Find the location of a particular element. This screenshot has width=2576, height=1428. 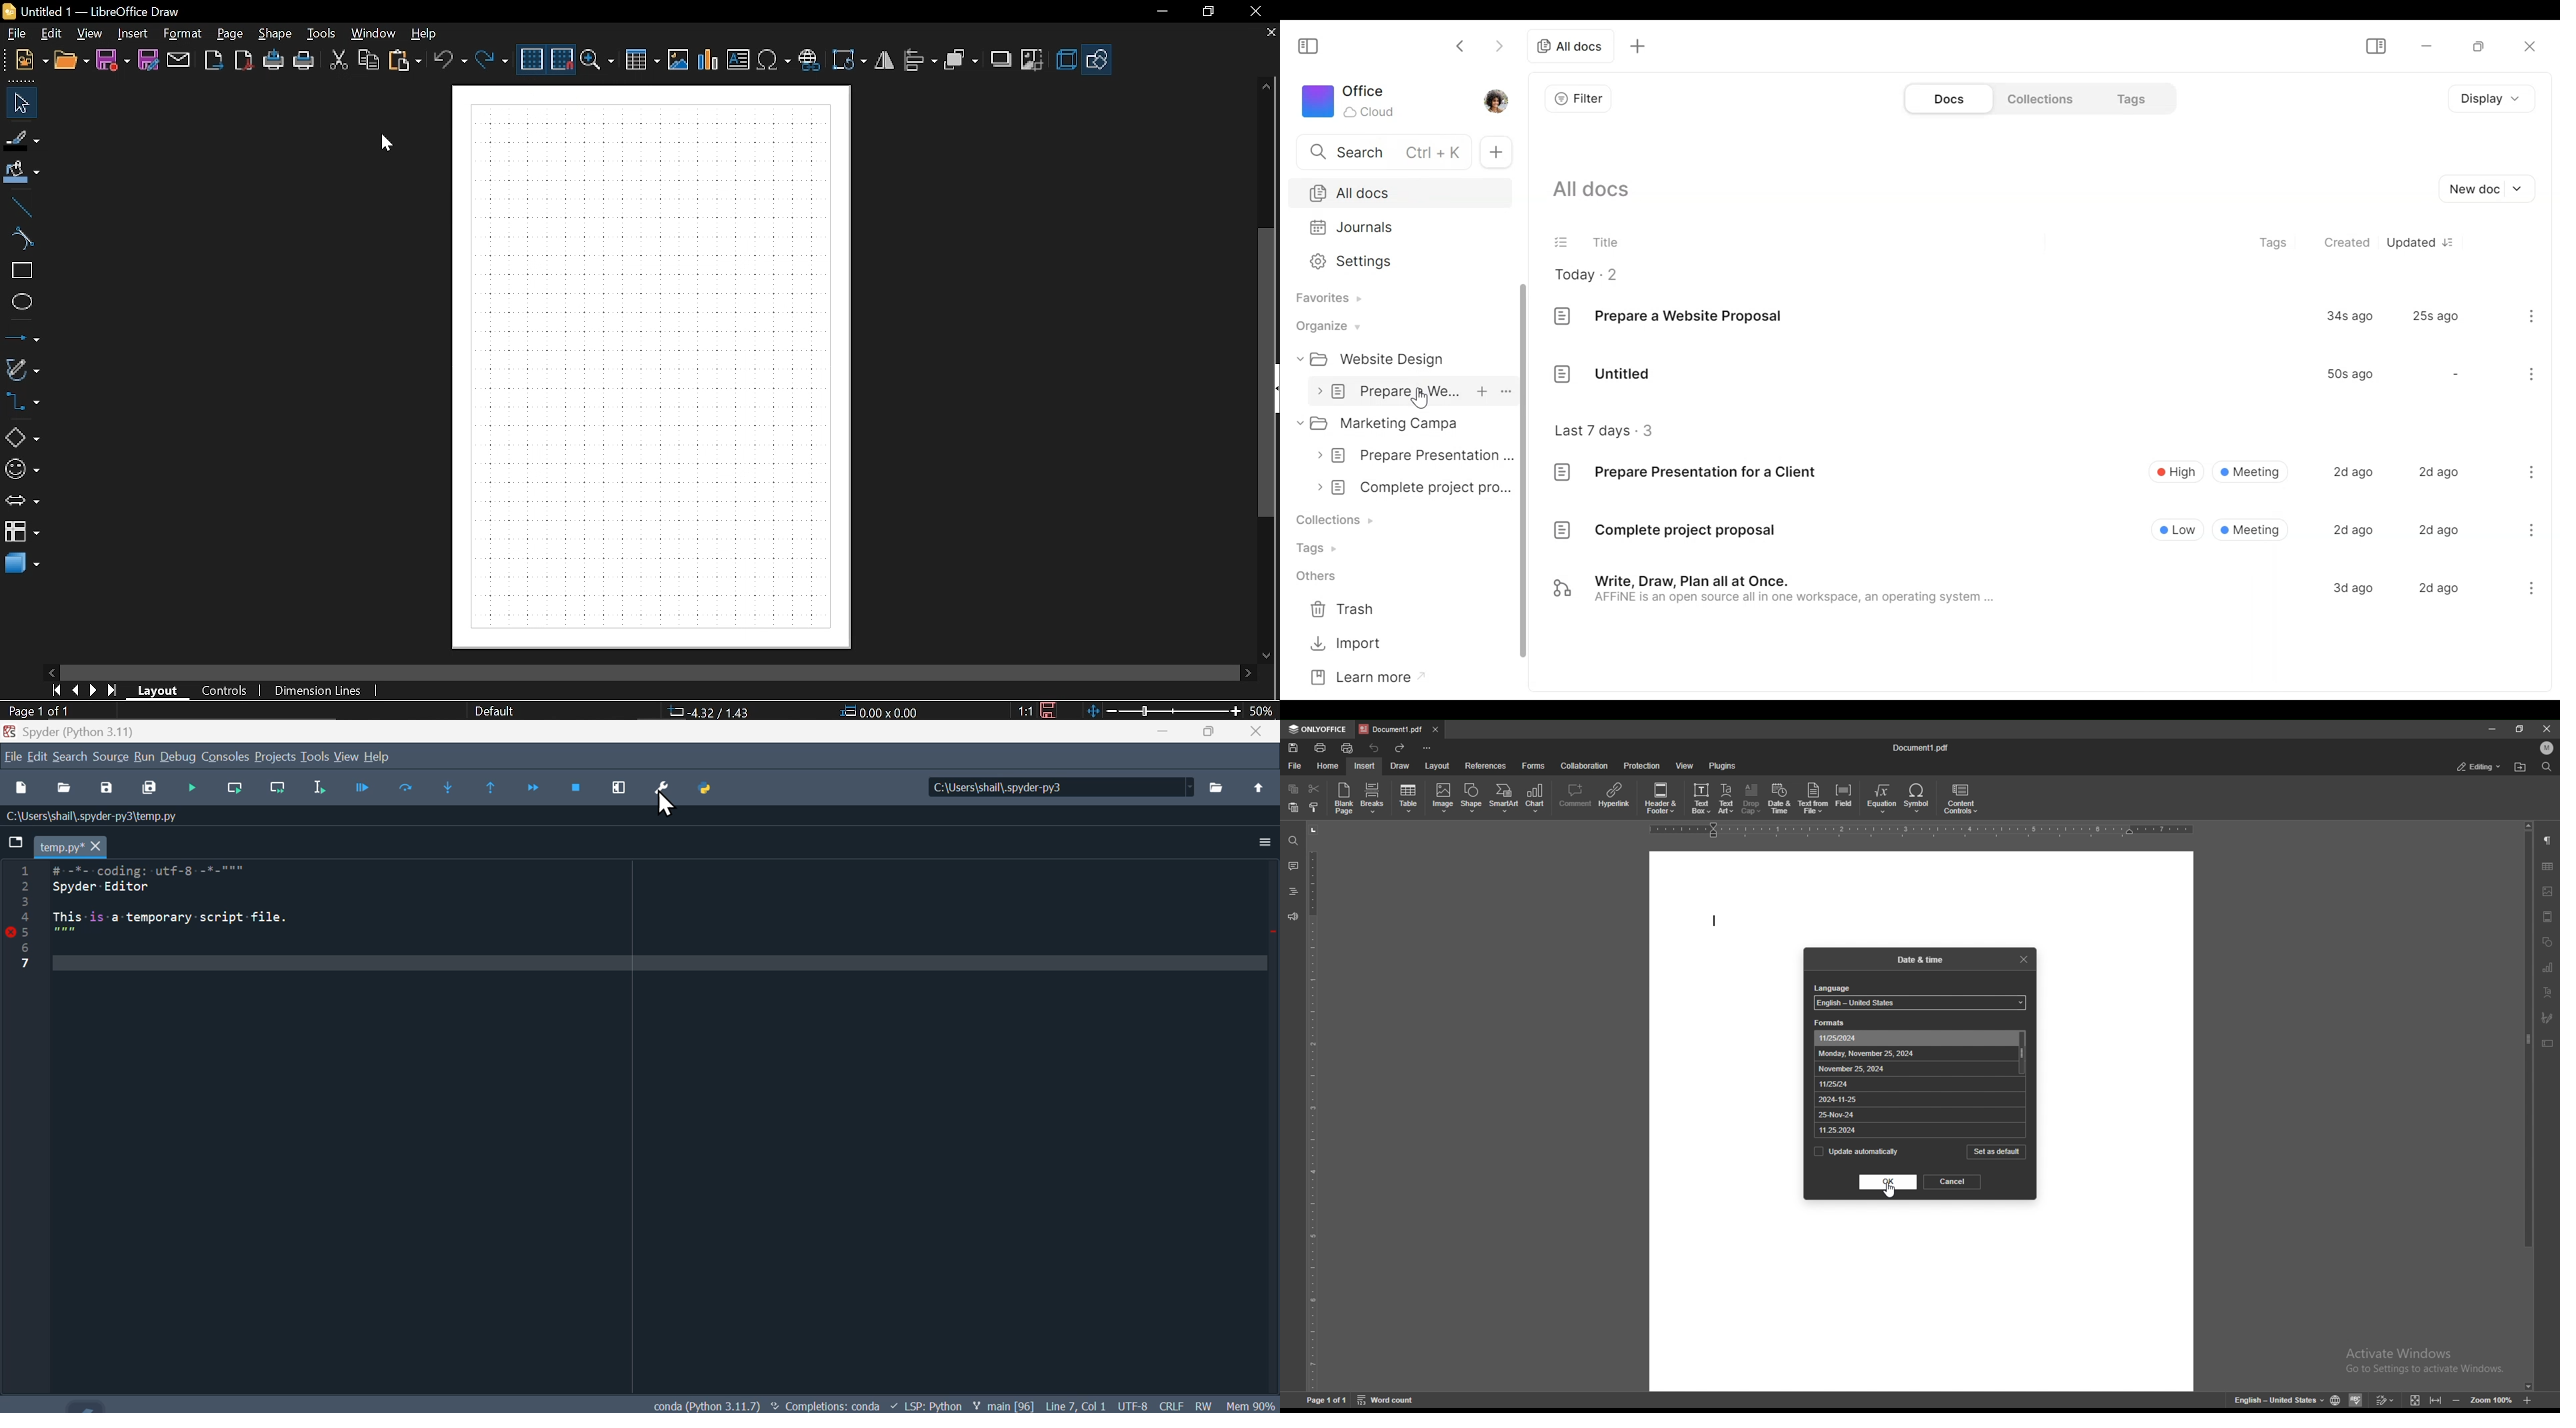

Stop debugging is located at coordinates (576, 785).